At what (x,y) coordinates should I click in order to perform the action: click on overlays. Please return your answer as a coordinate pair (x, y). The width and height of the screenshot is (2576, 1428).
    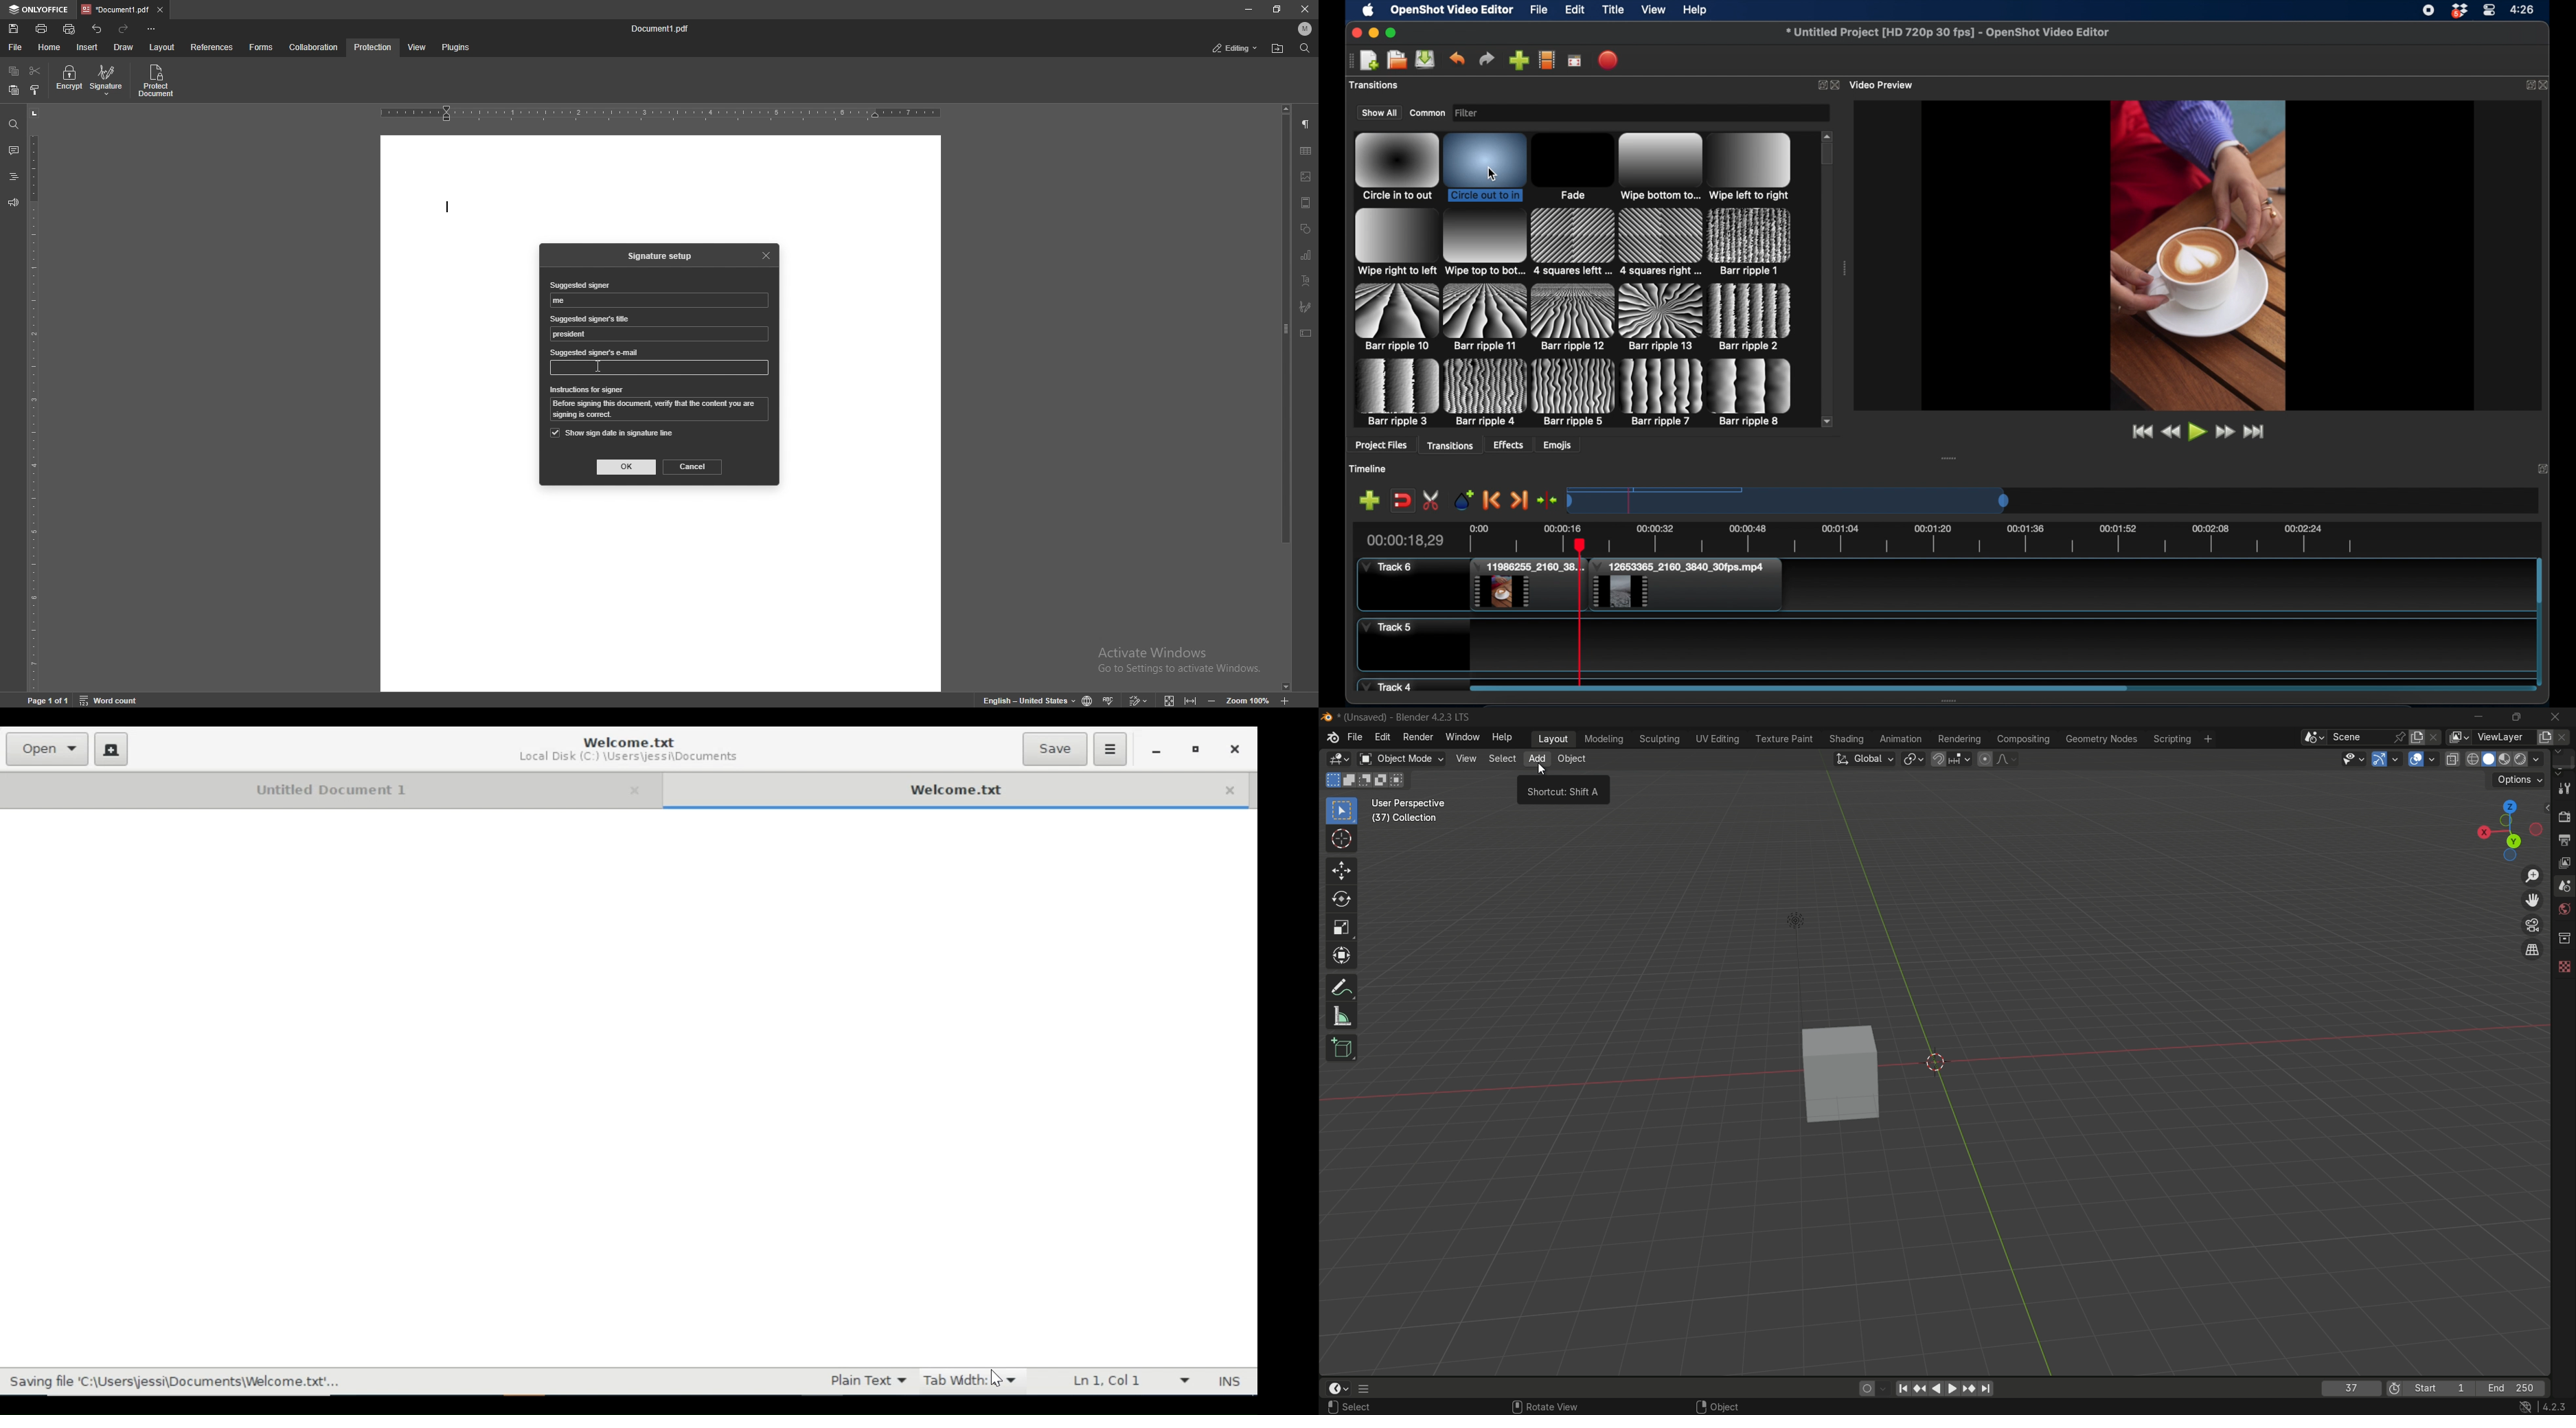
    Looking at the image, I should click on (2434, 759).